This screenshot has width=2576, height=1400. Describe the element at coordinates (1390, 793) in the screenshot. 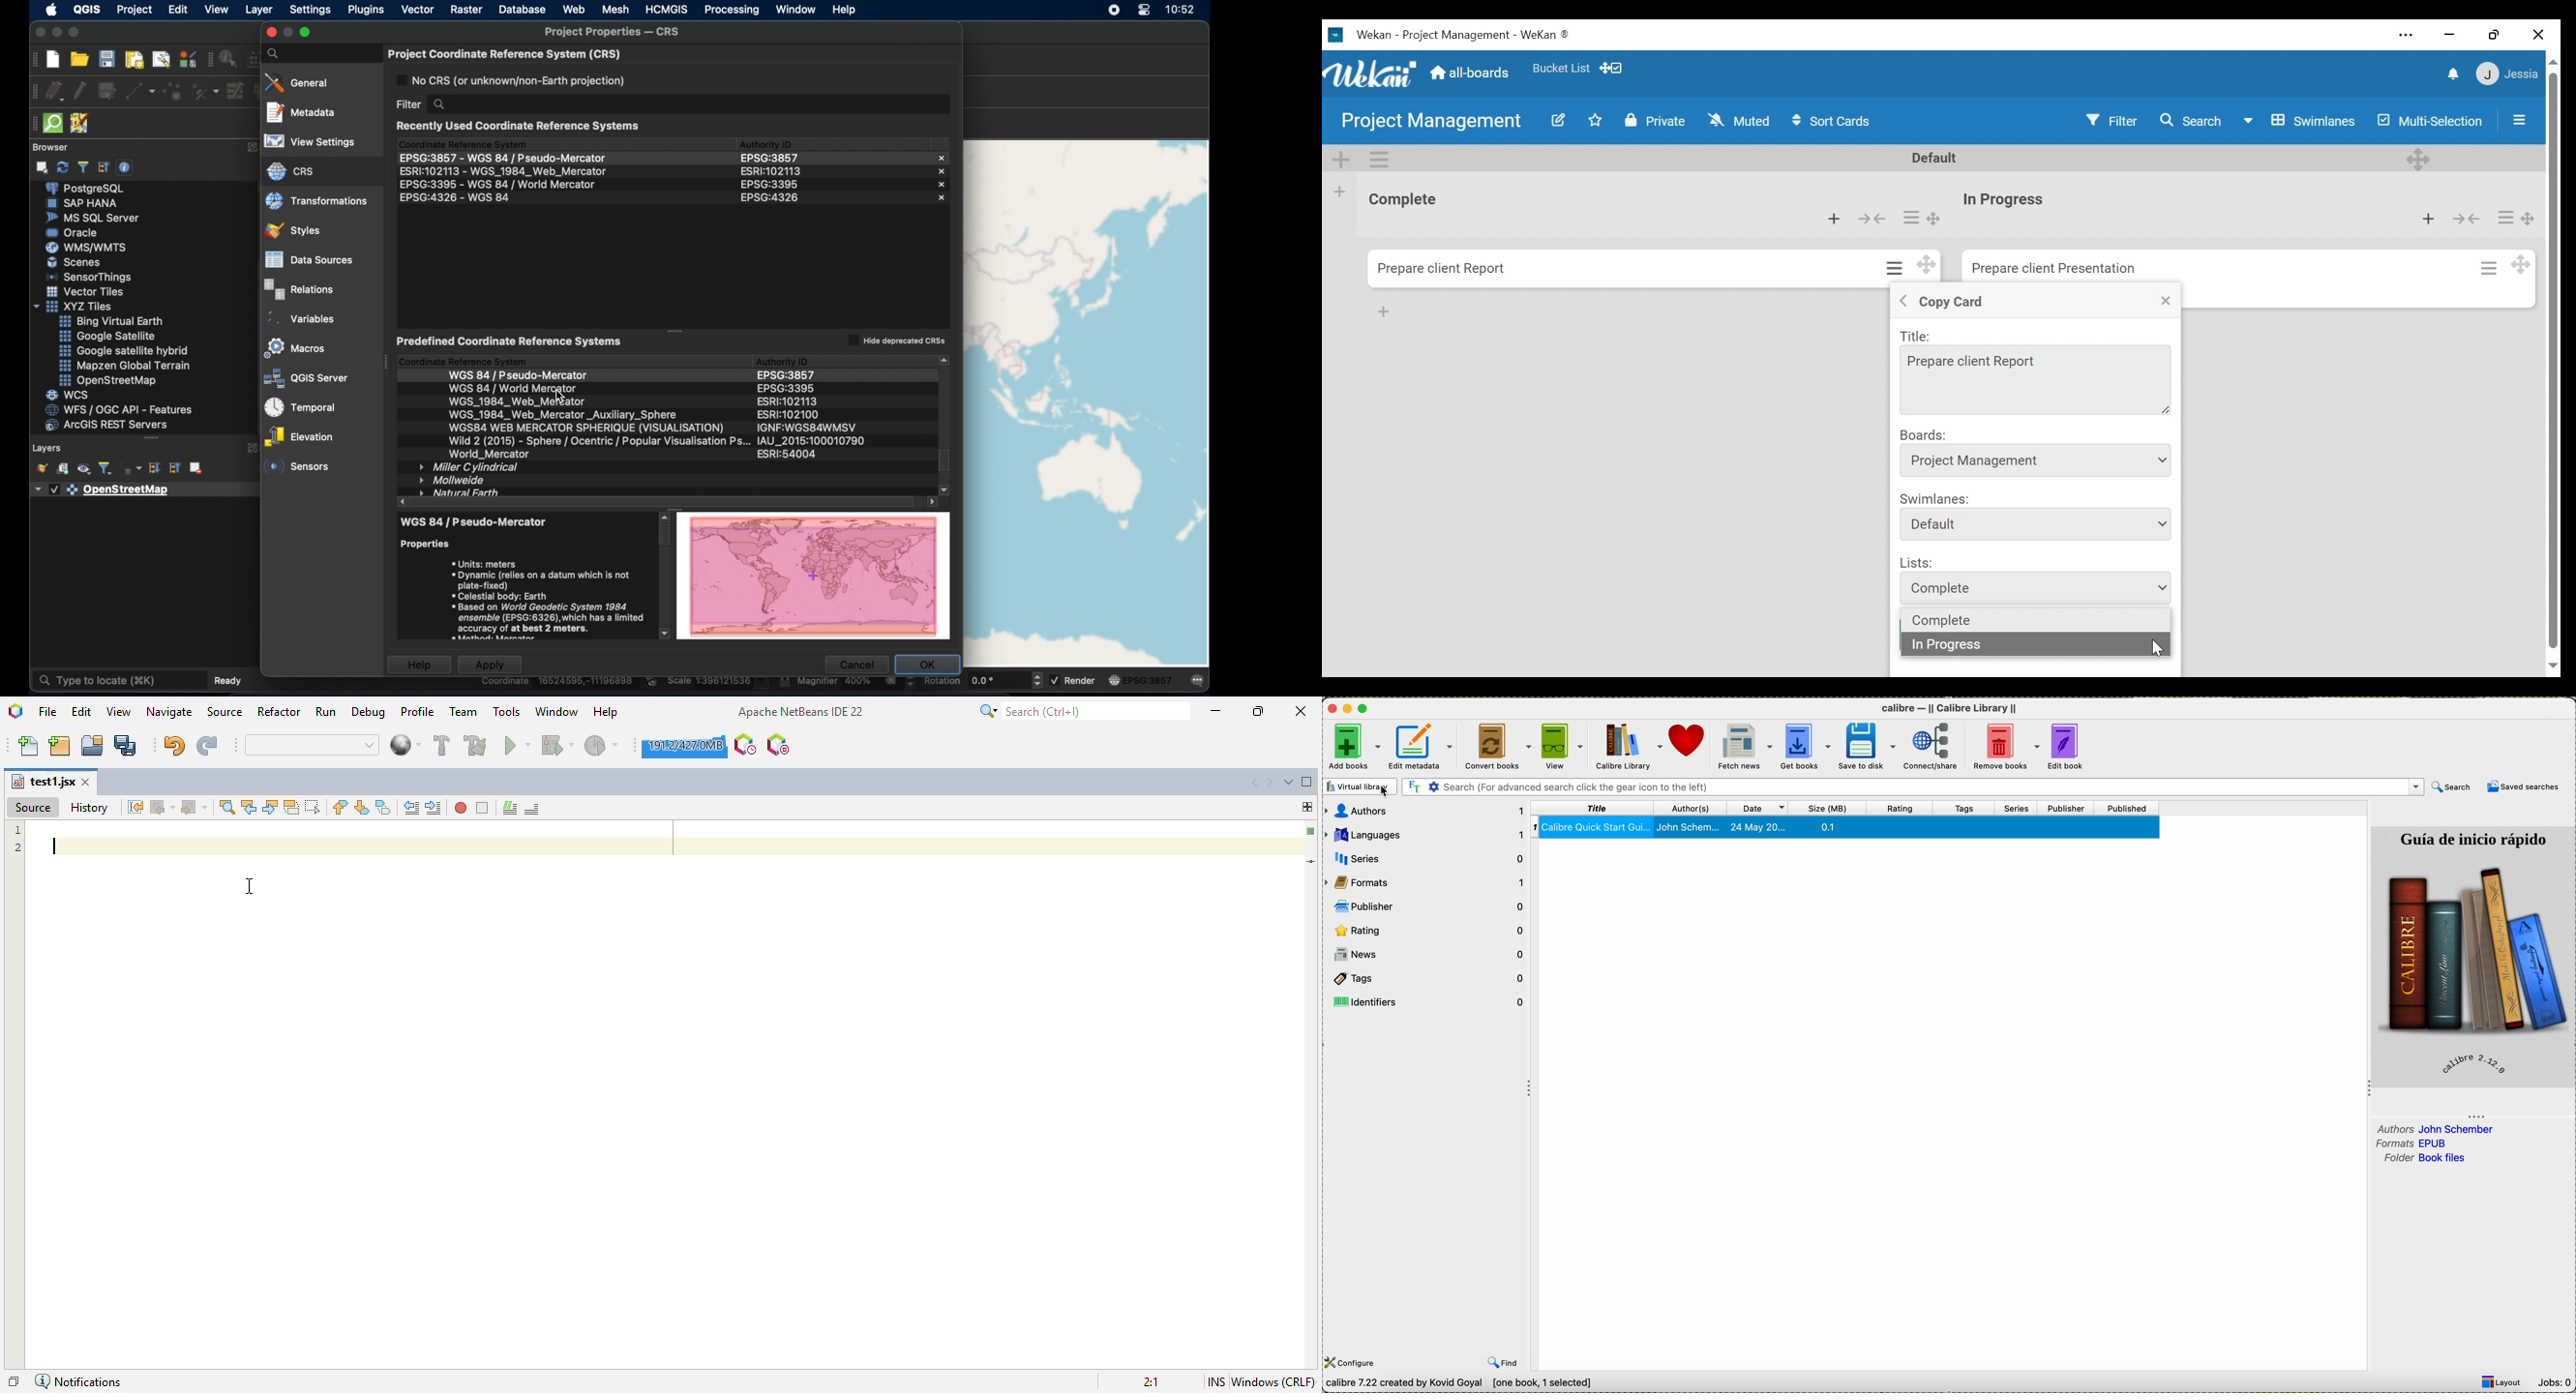

I see `cursor` at that location.